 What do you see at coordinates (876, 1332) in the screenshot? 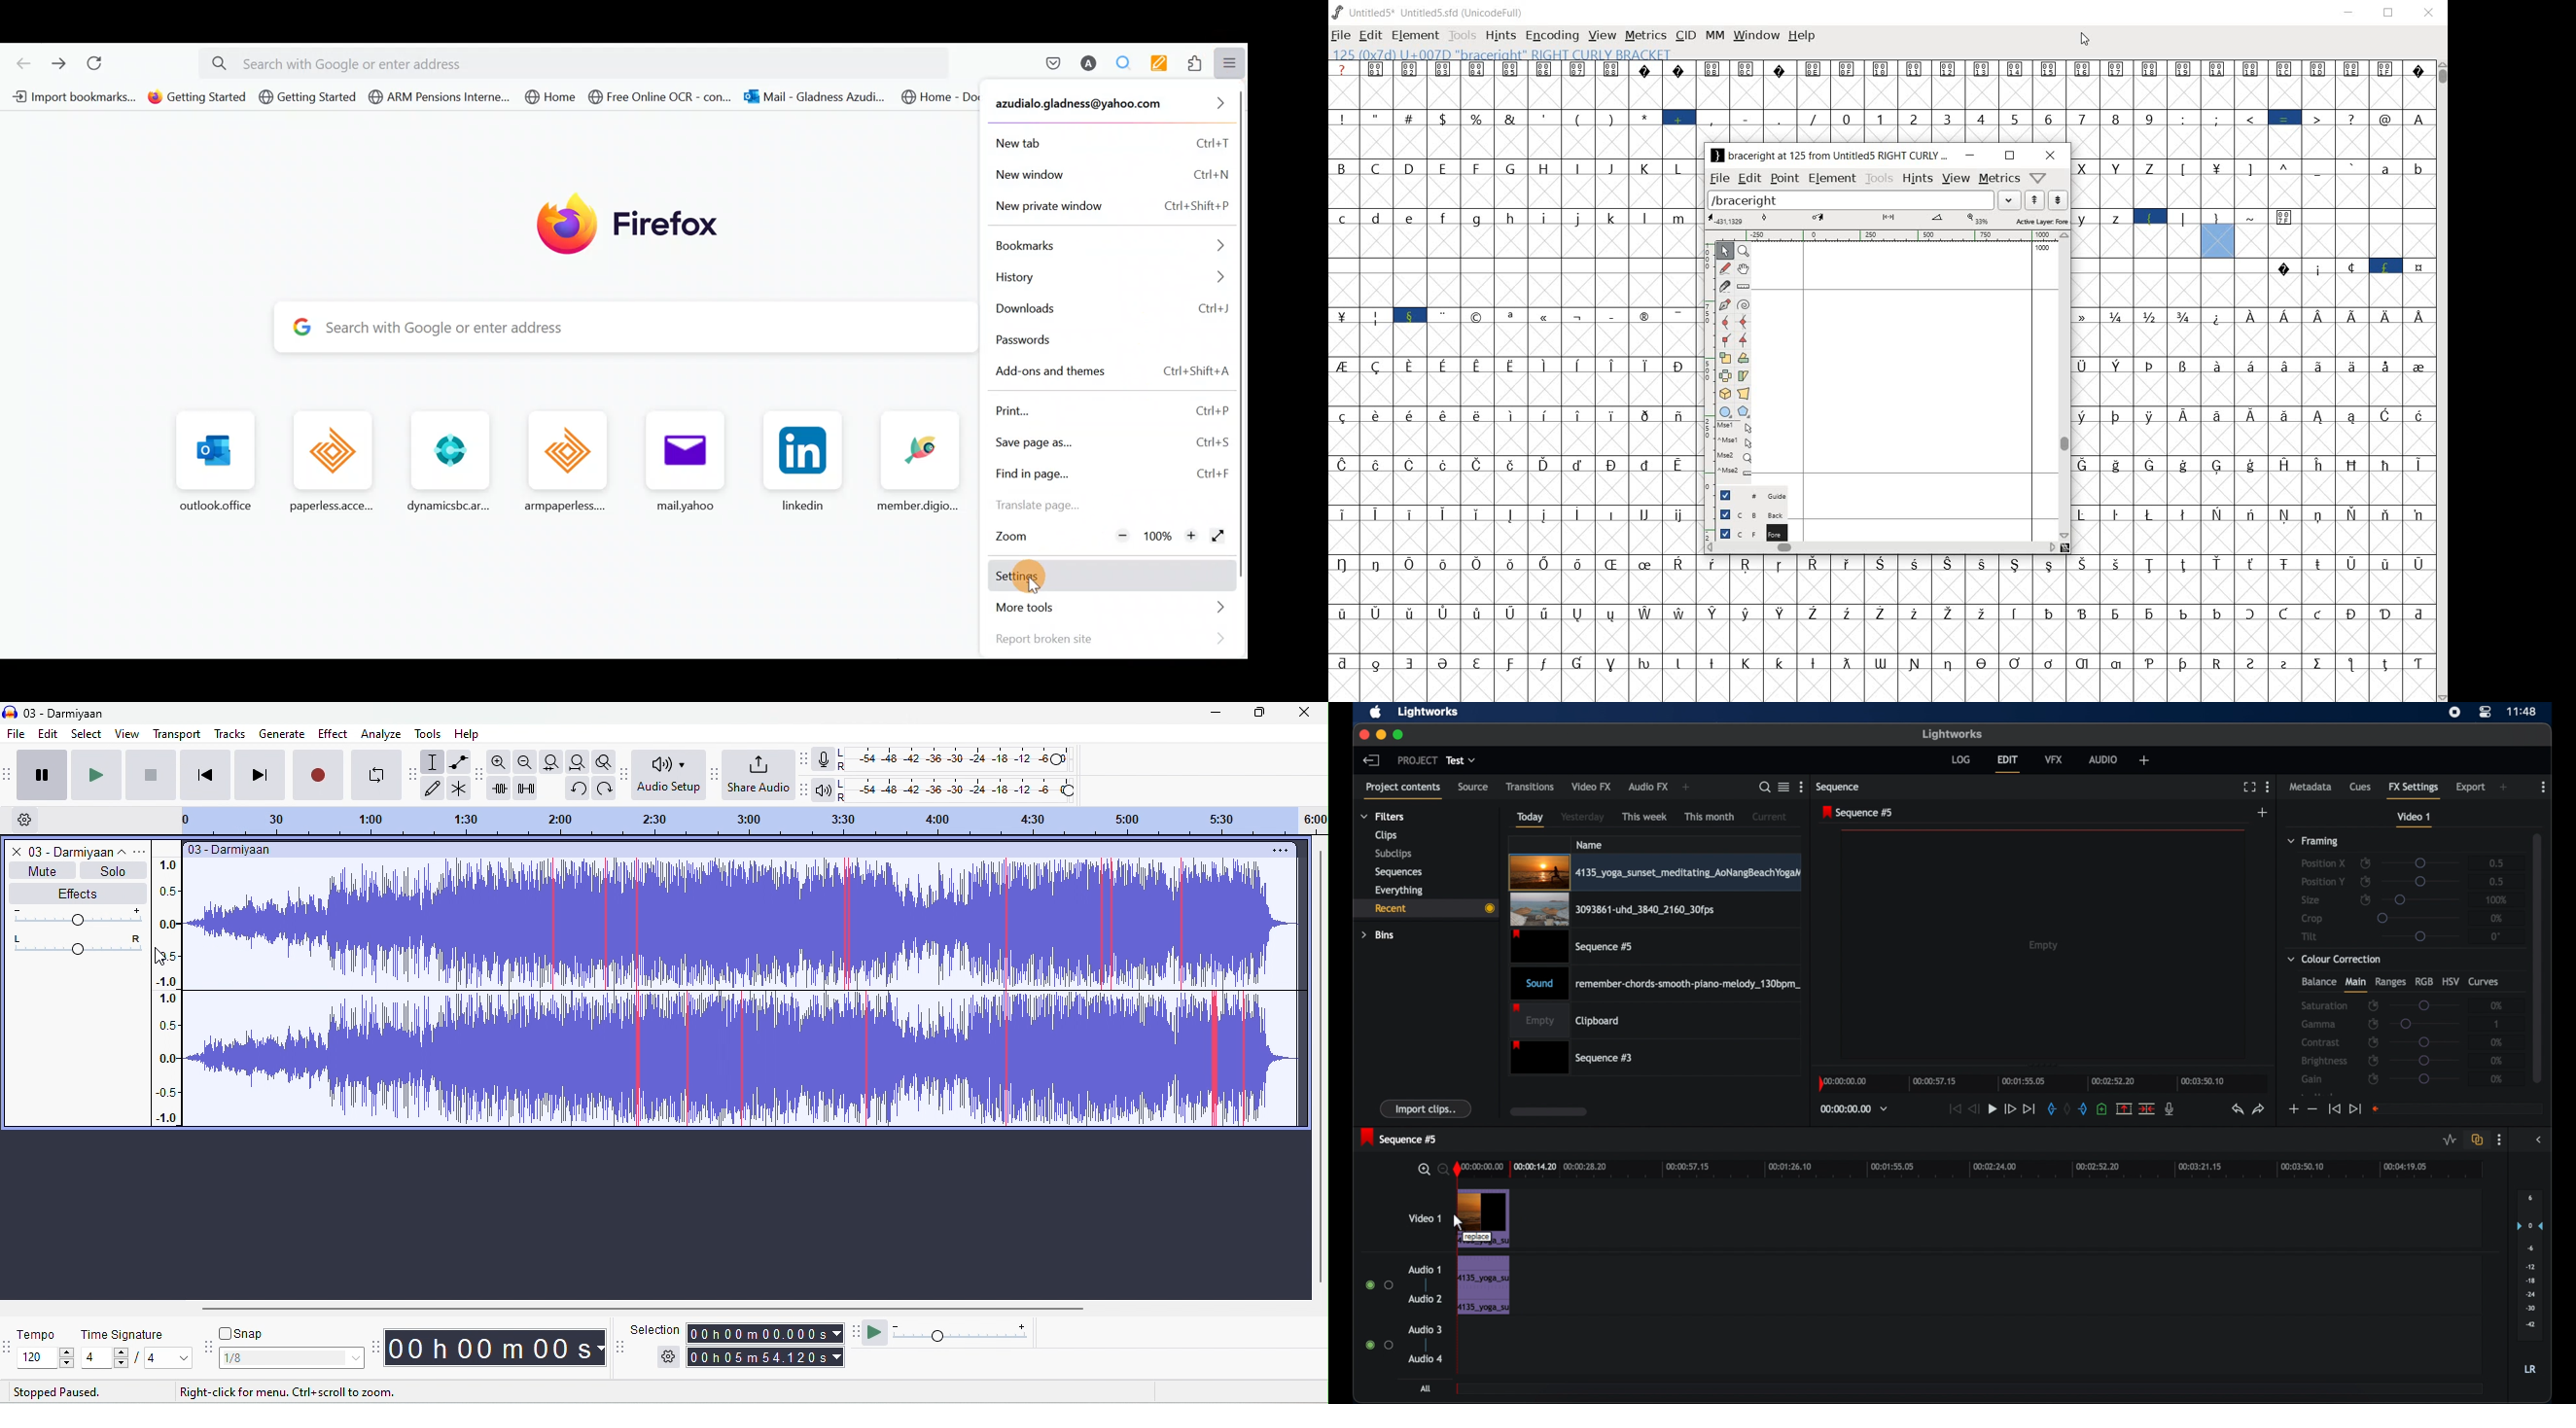
I see `play at speed/ play at speed once` at bounding box center [876, 1332].